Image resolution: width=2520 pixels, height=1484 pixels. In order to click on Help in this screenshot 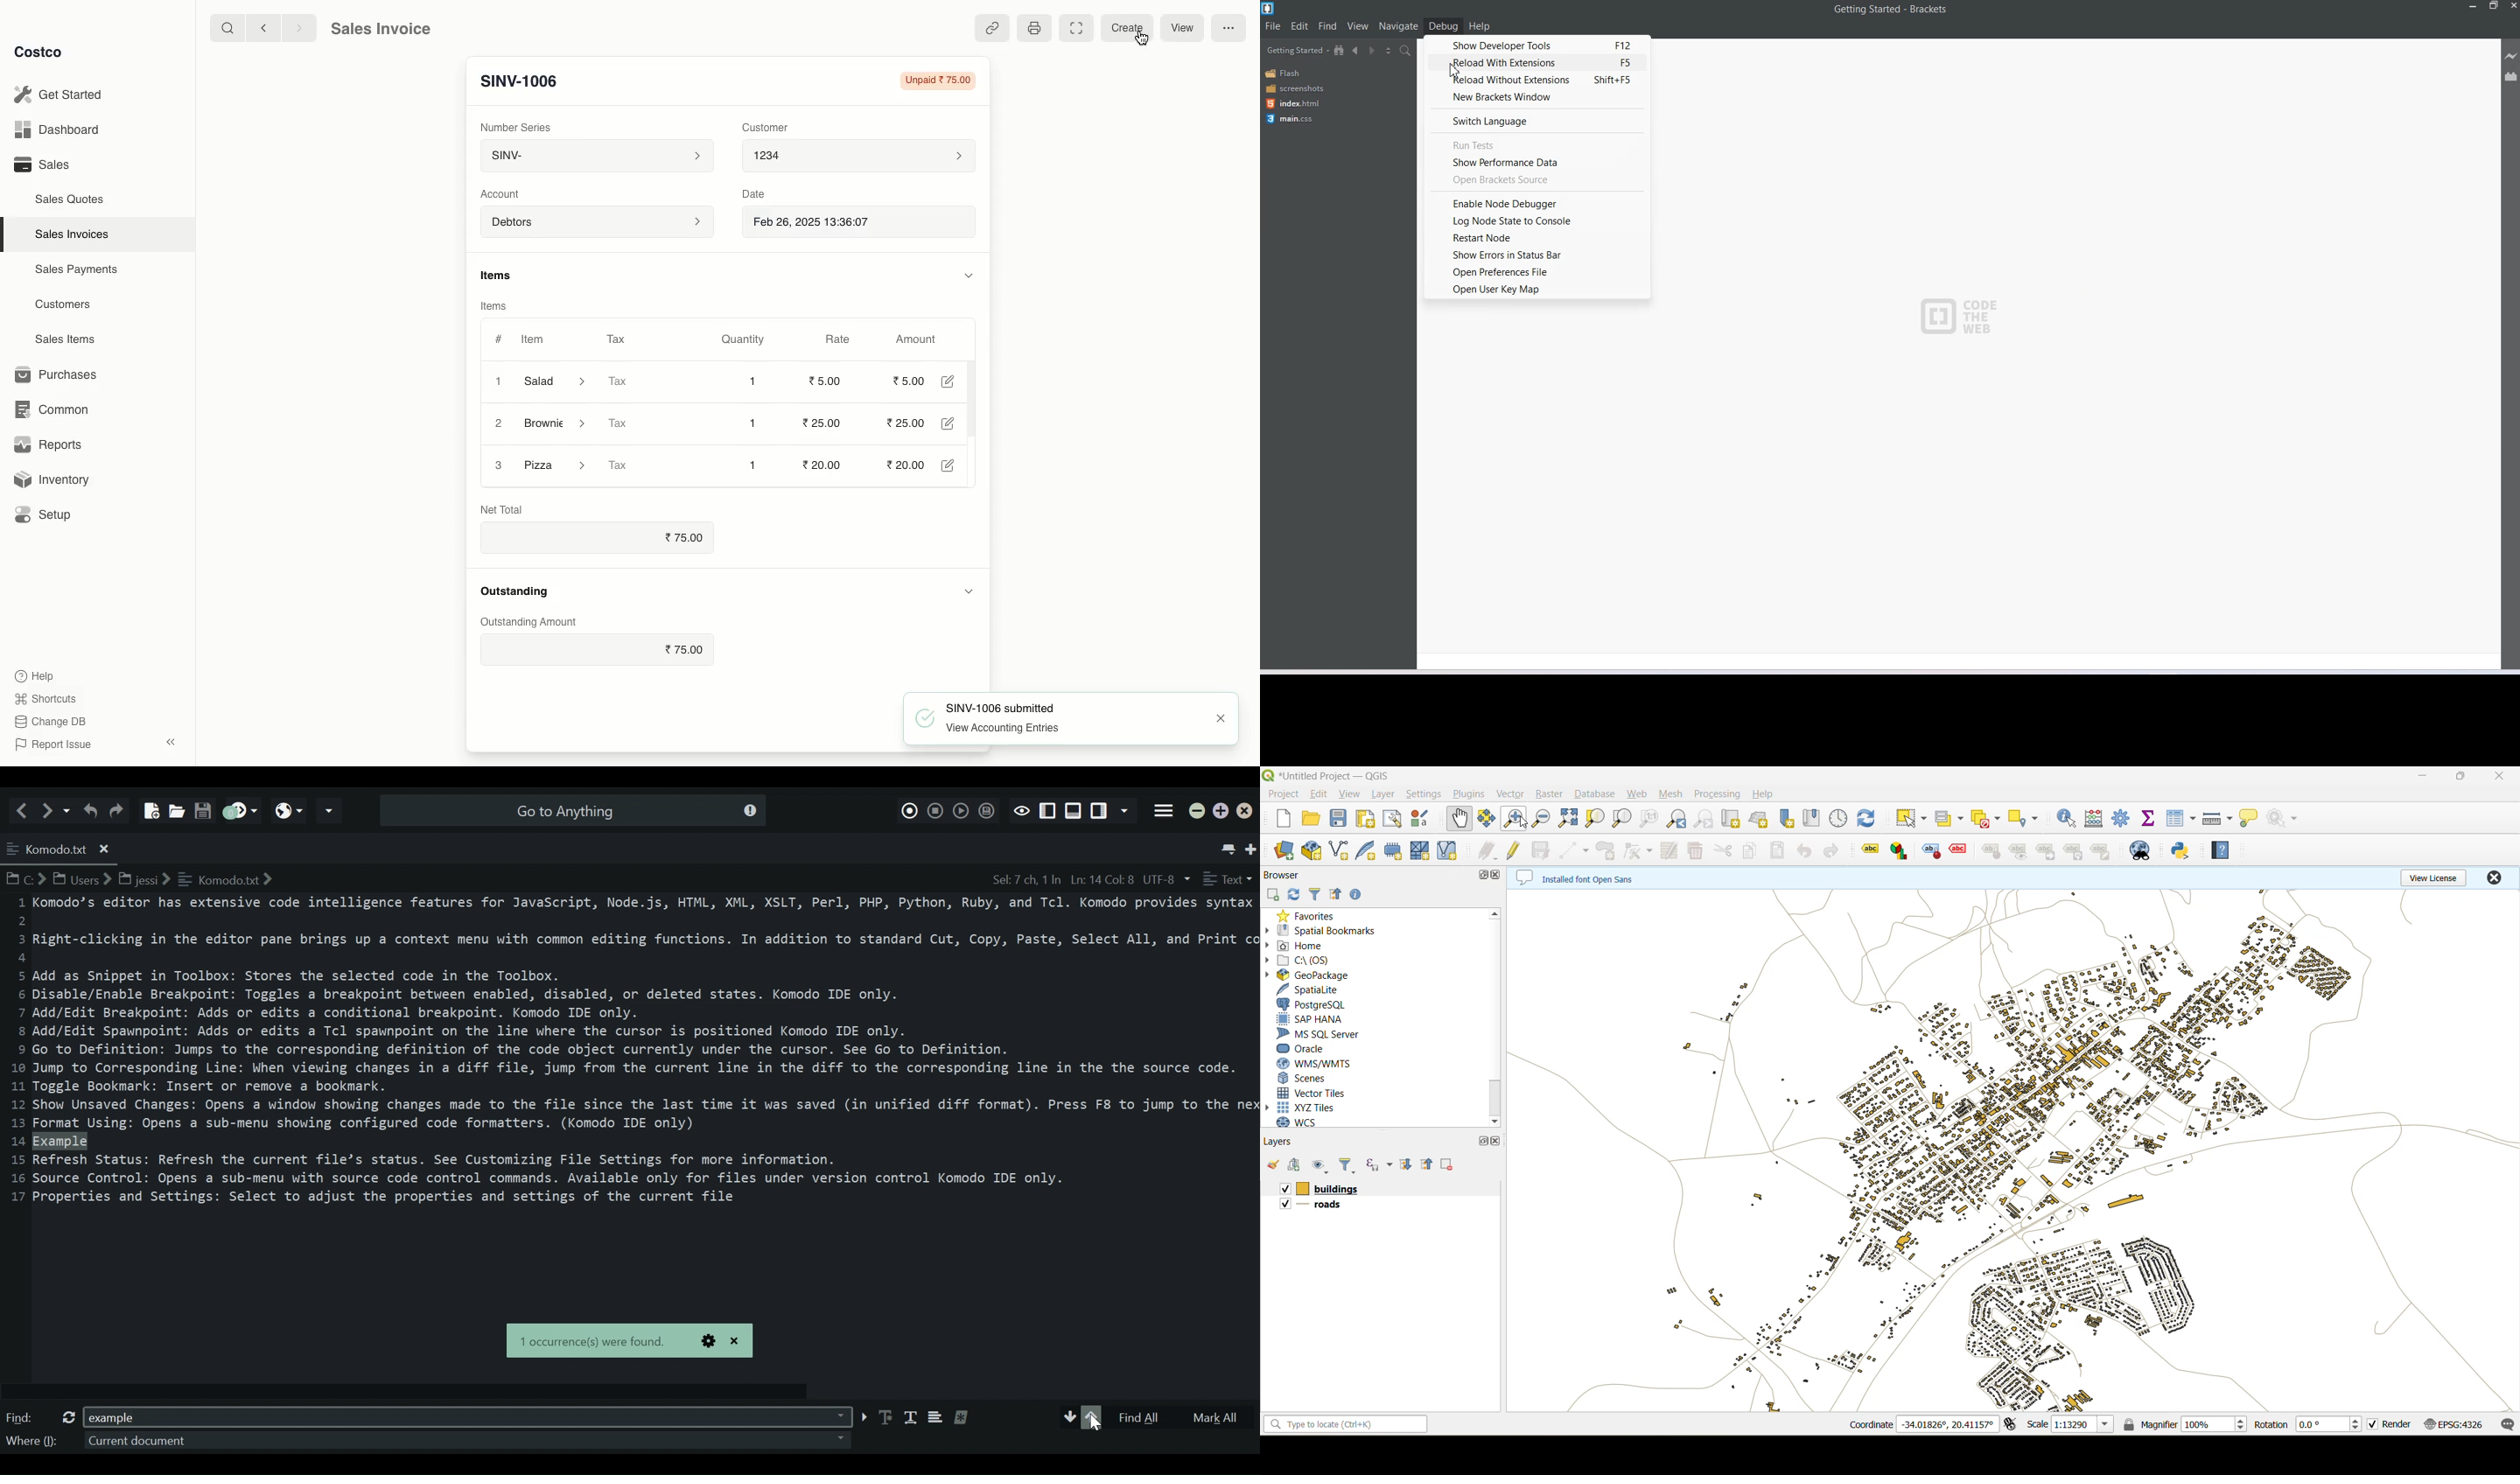, I will do `click(36, 675)`.